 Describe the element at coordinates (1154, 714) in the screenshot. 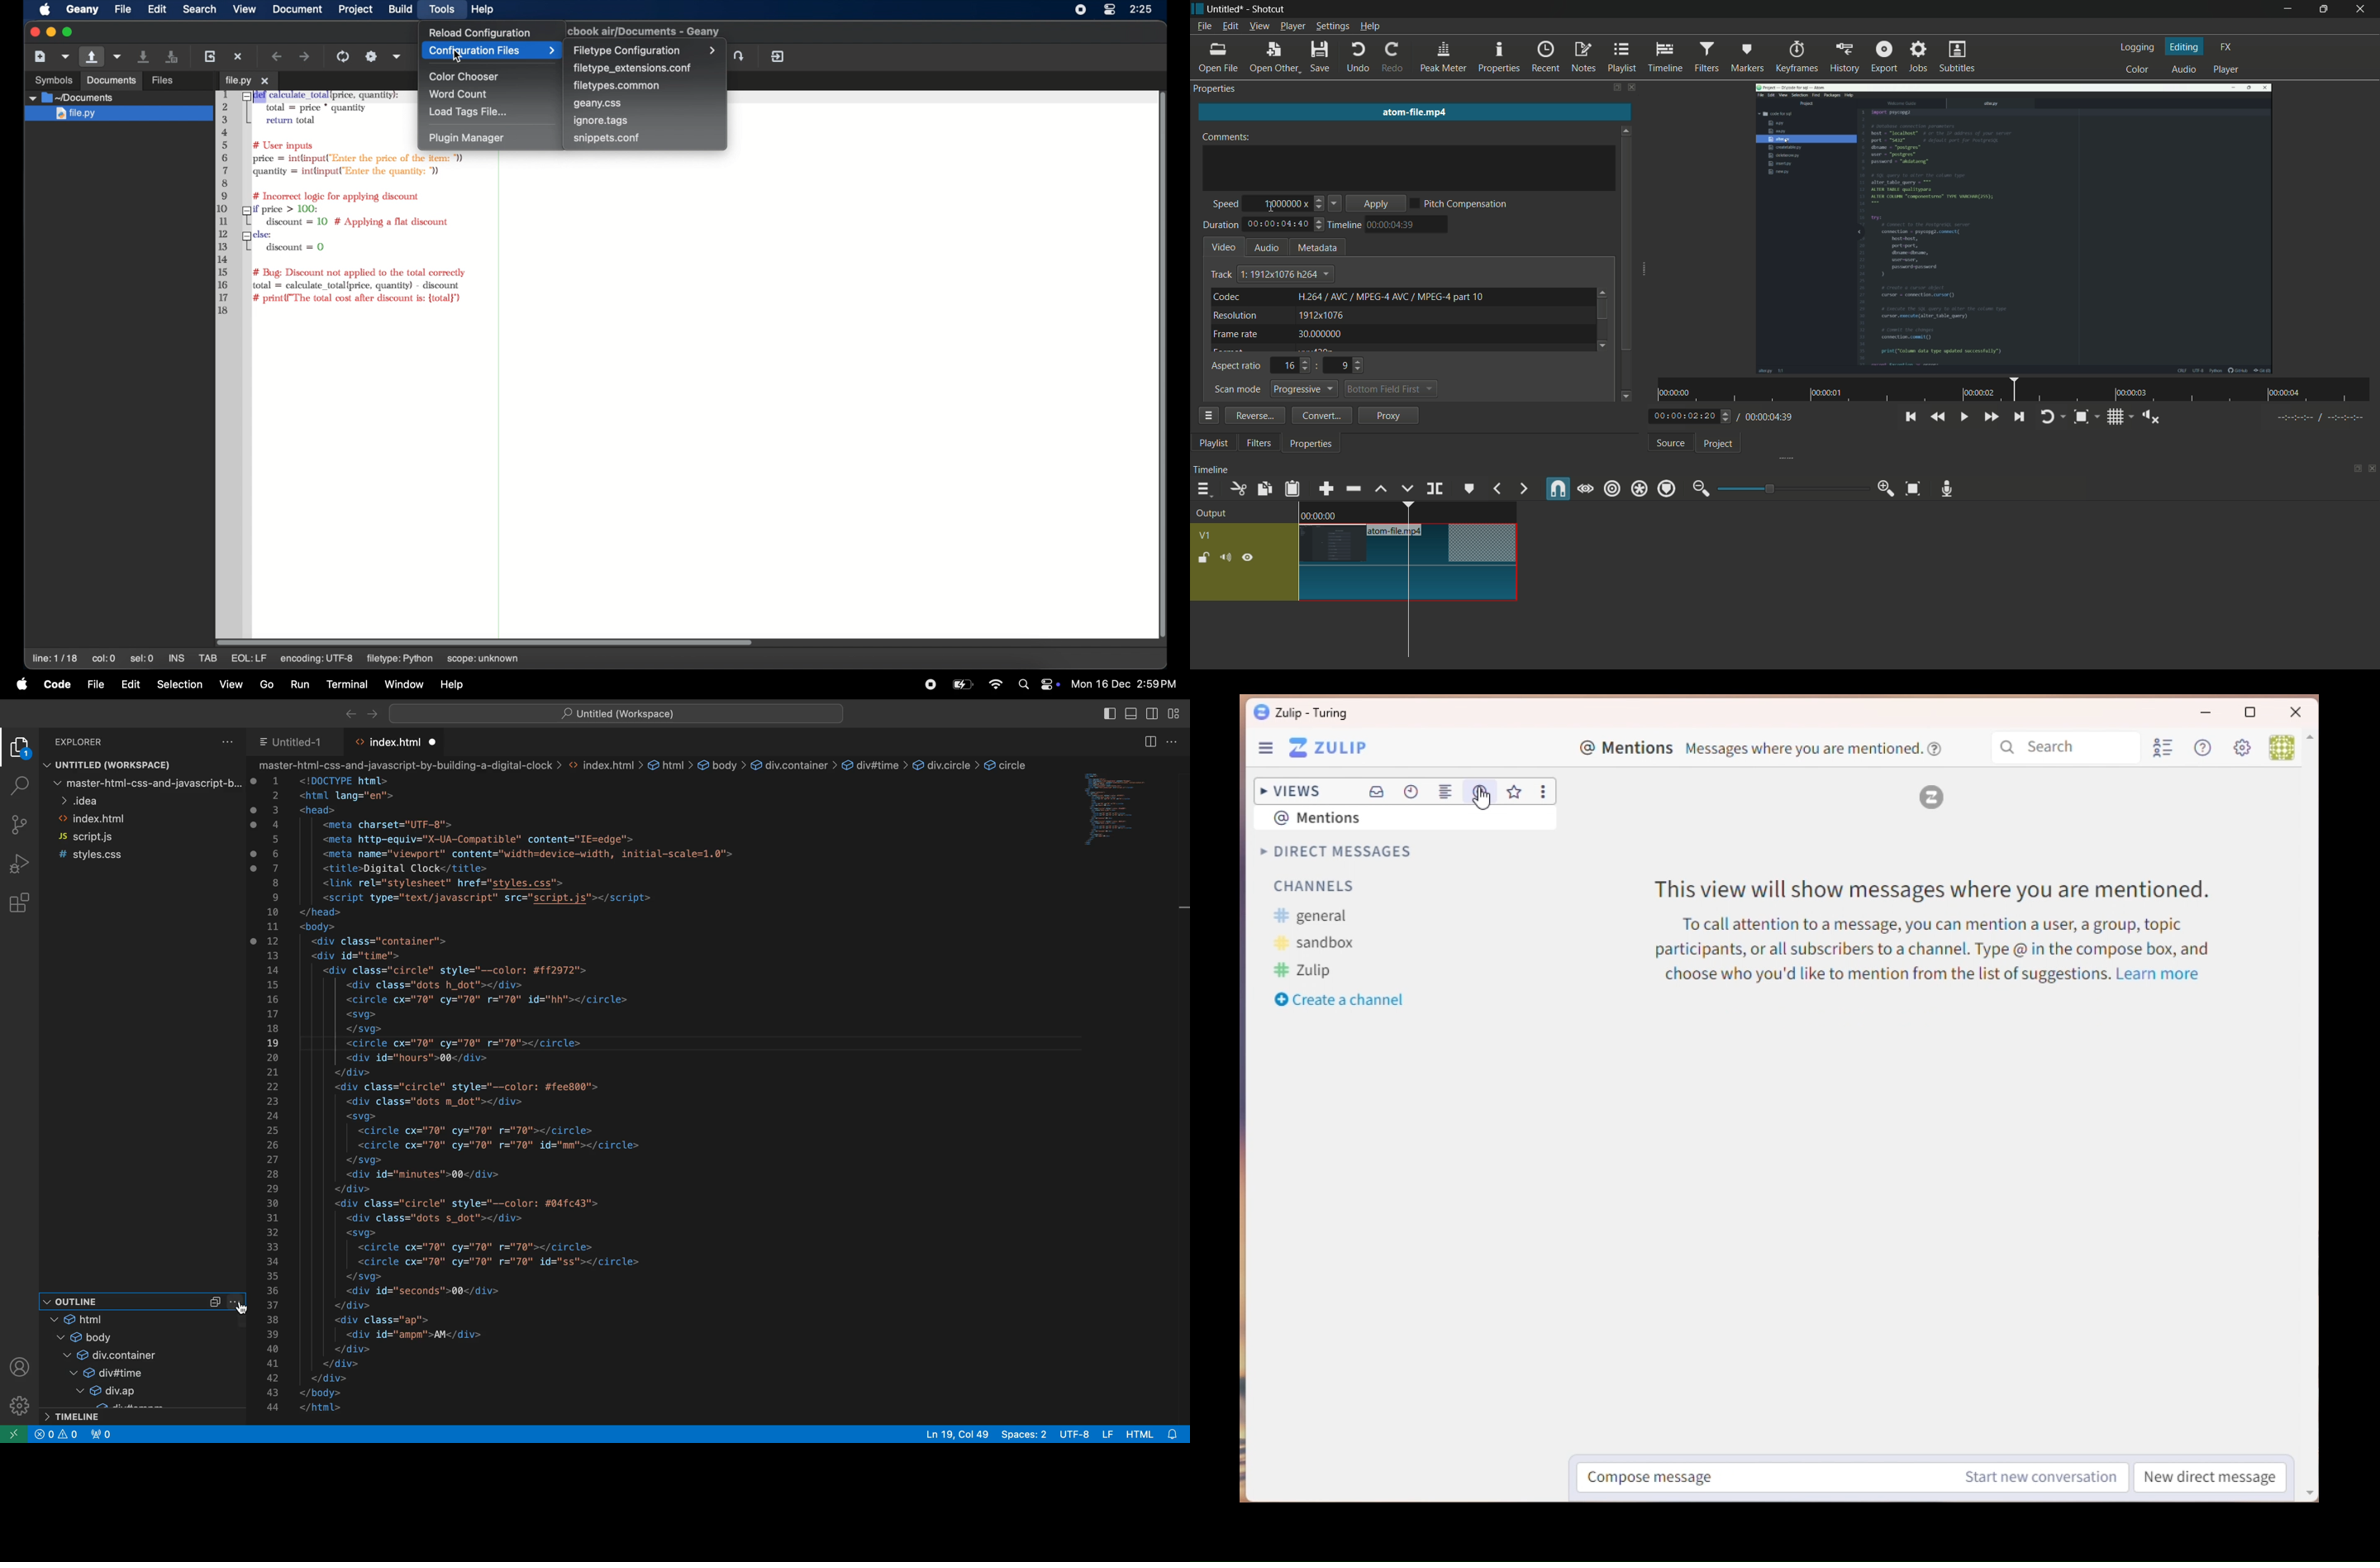

I see `toggle secondary side bar` at that location.